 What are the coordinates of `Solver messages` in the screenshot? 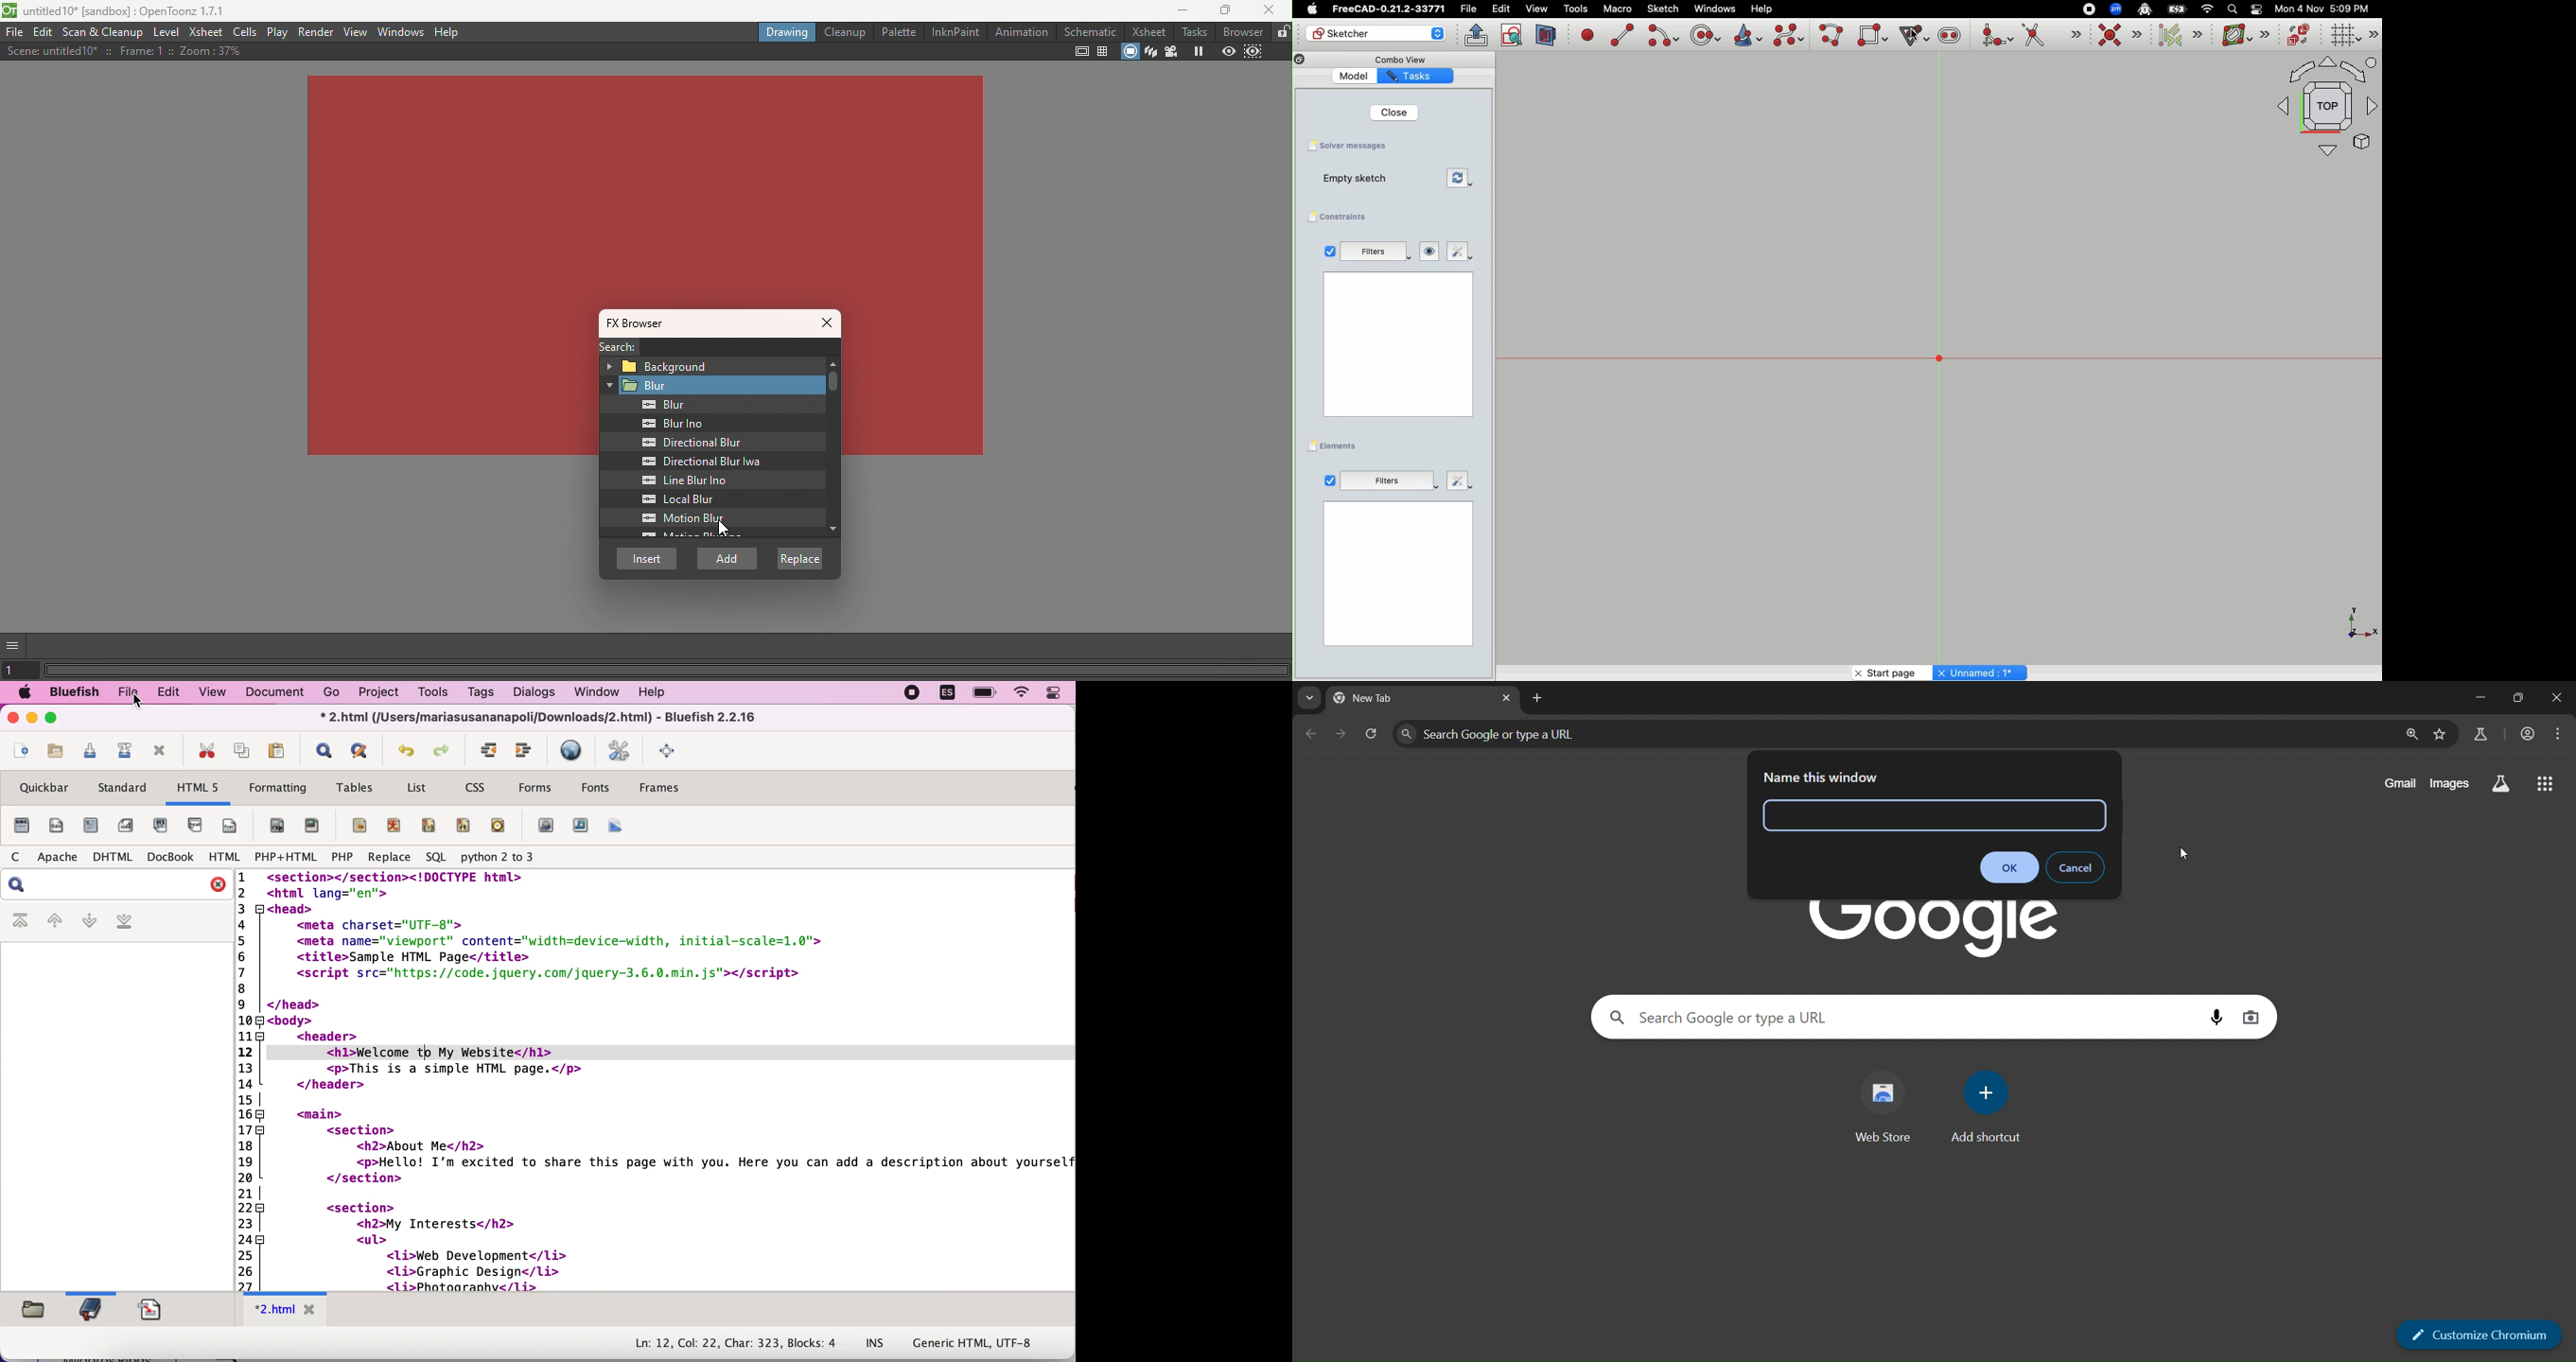 It's located at (1348, 147).